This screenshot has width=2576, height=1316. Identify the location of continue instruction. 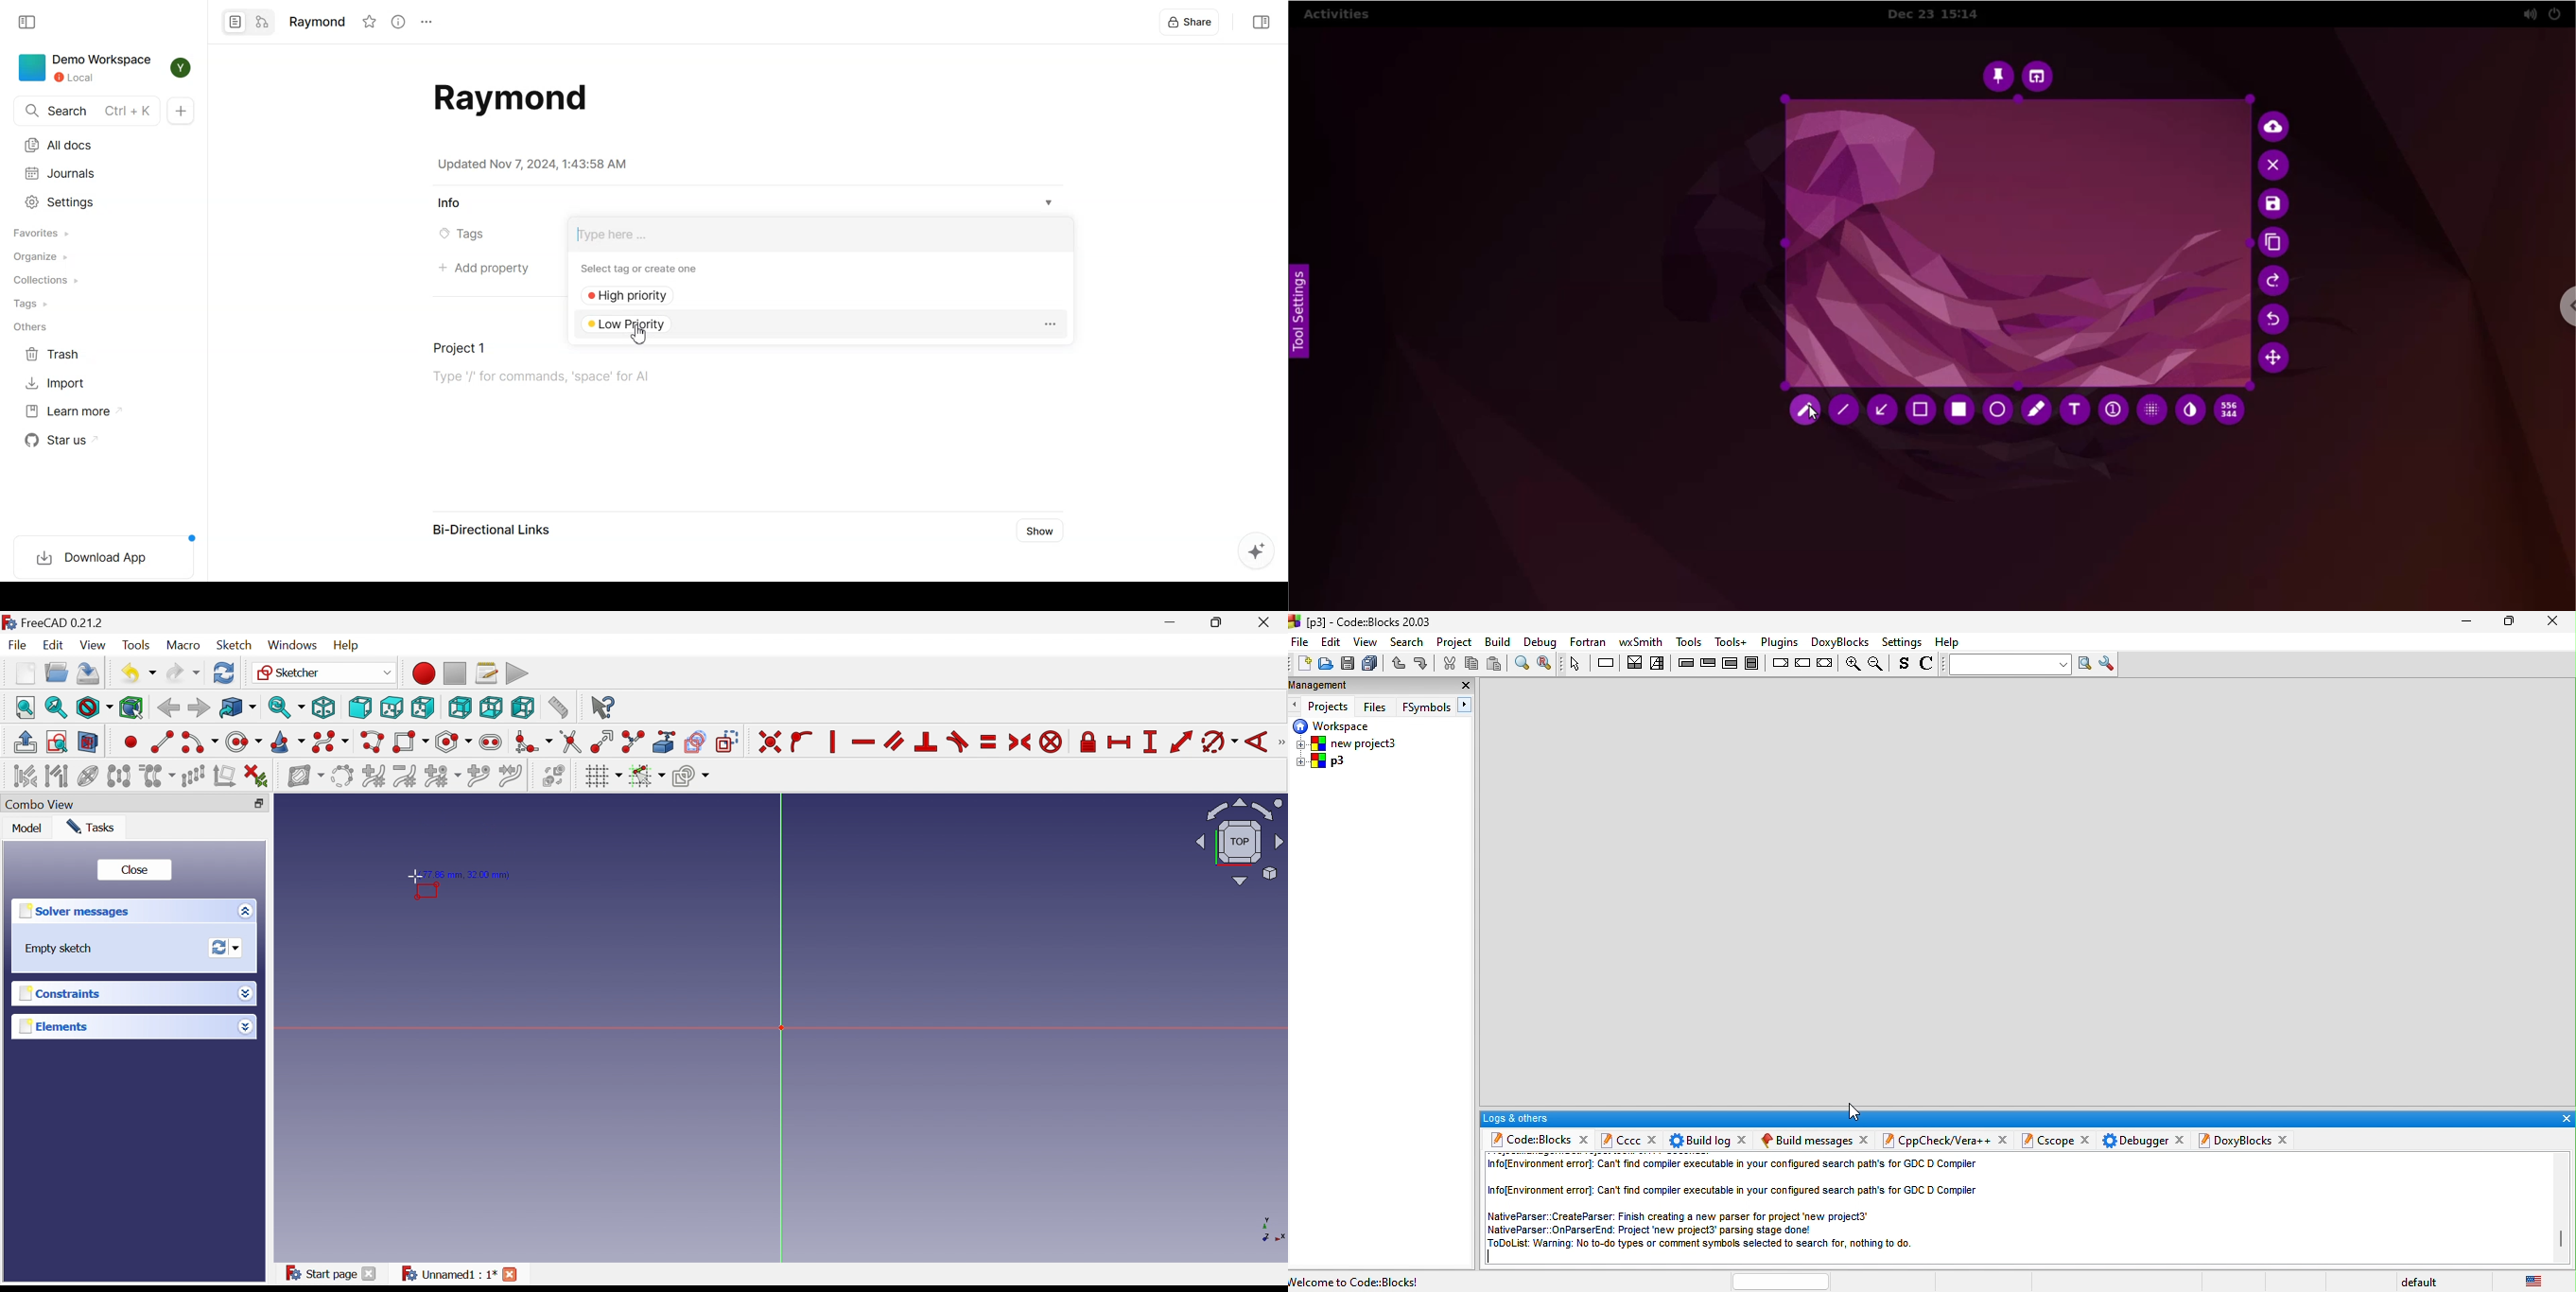
(1803, 664).